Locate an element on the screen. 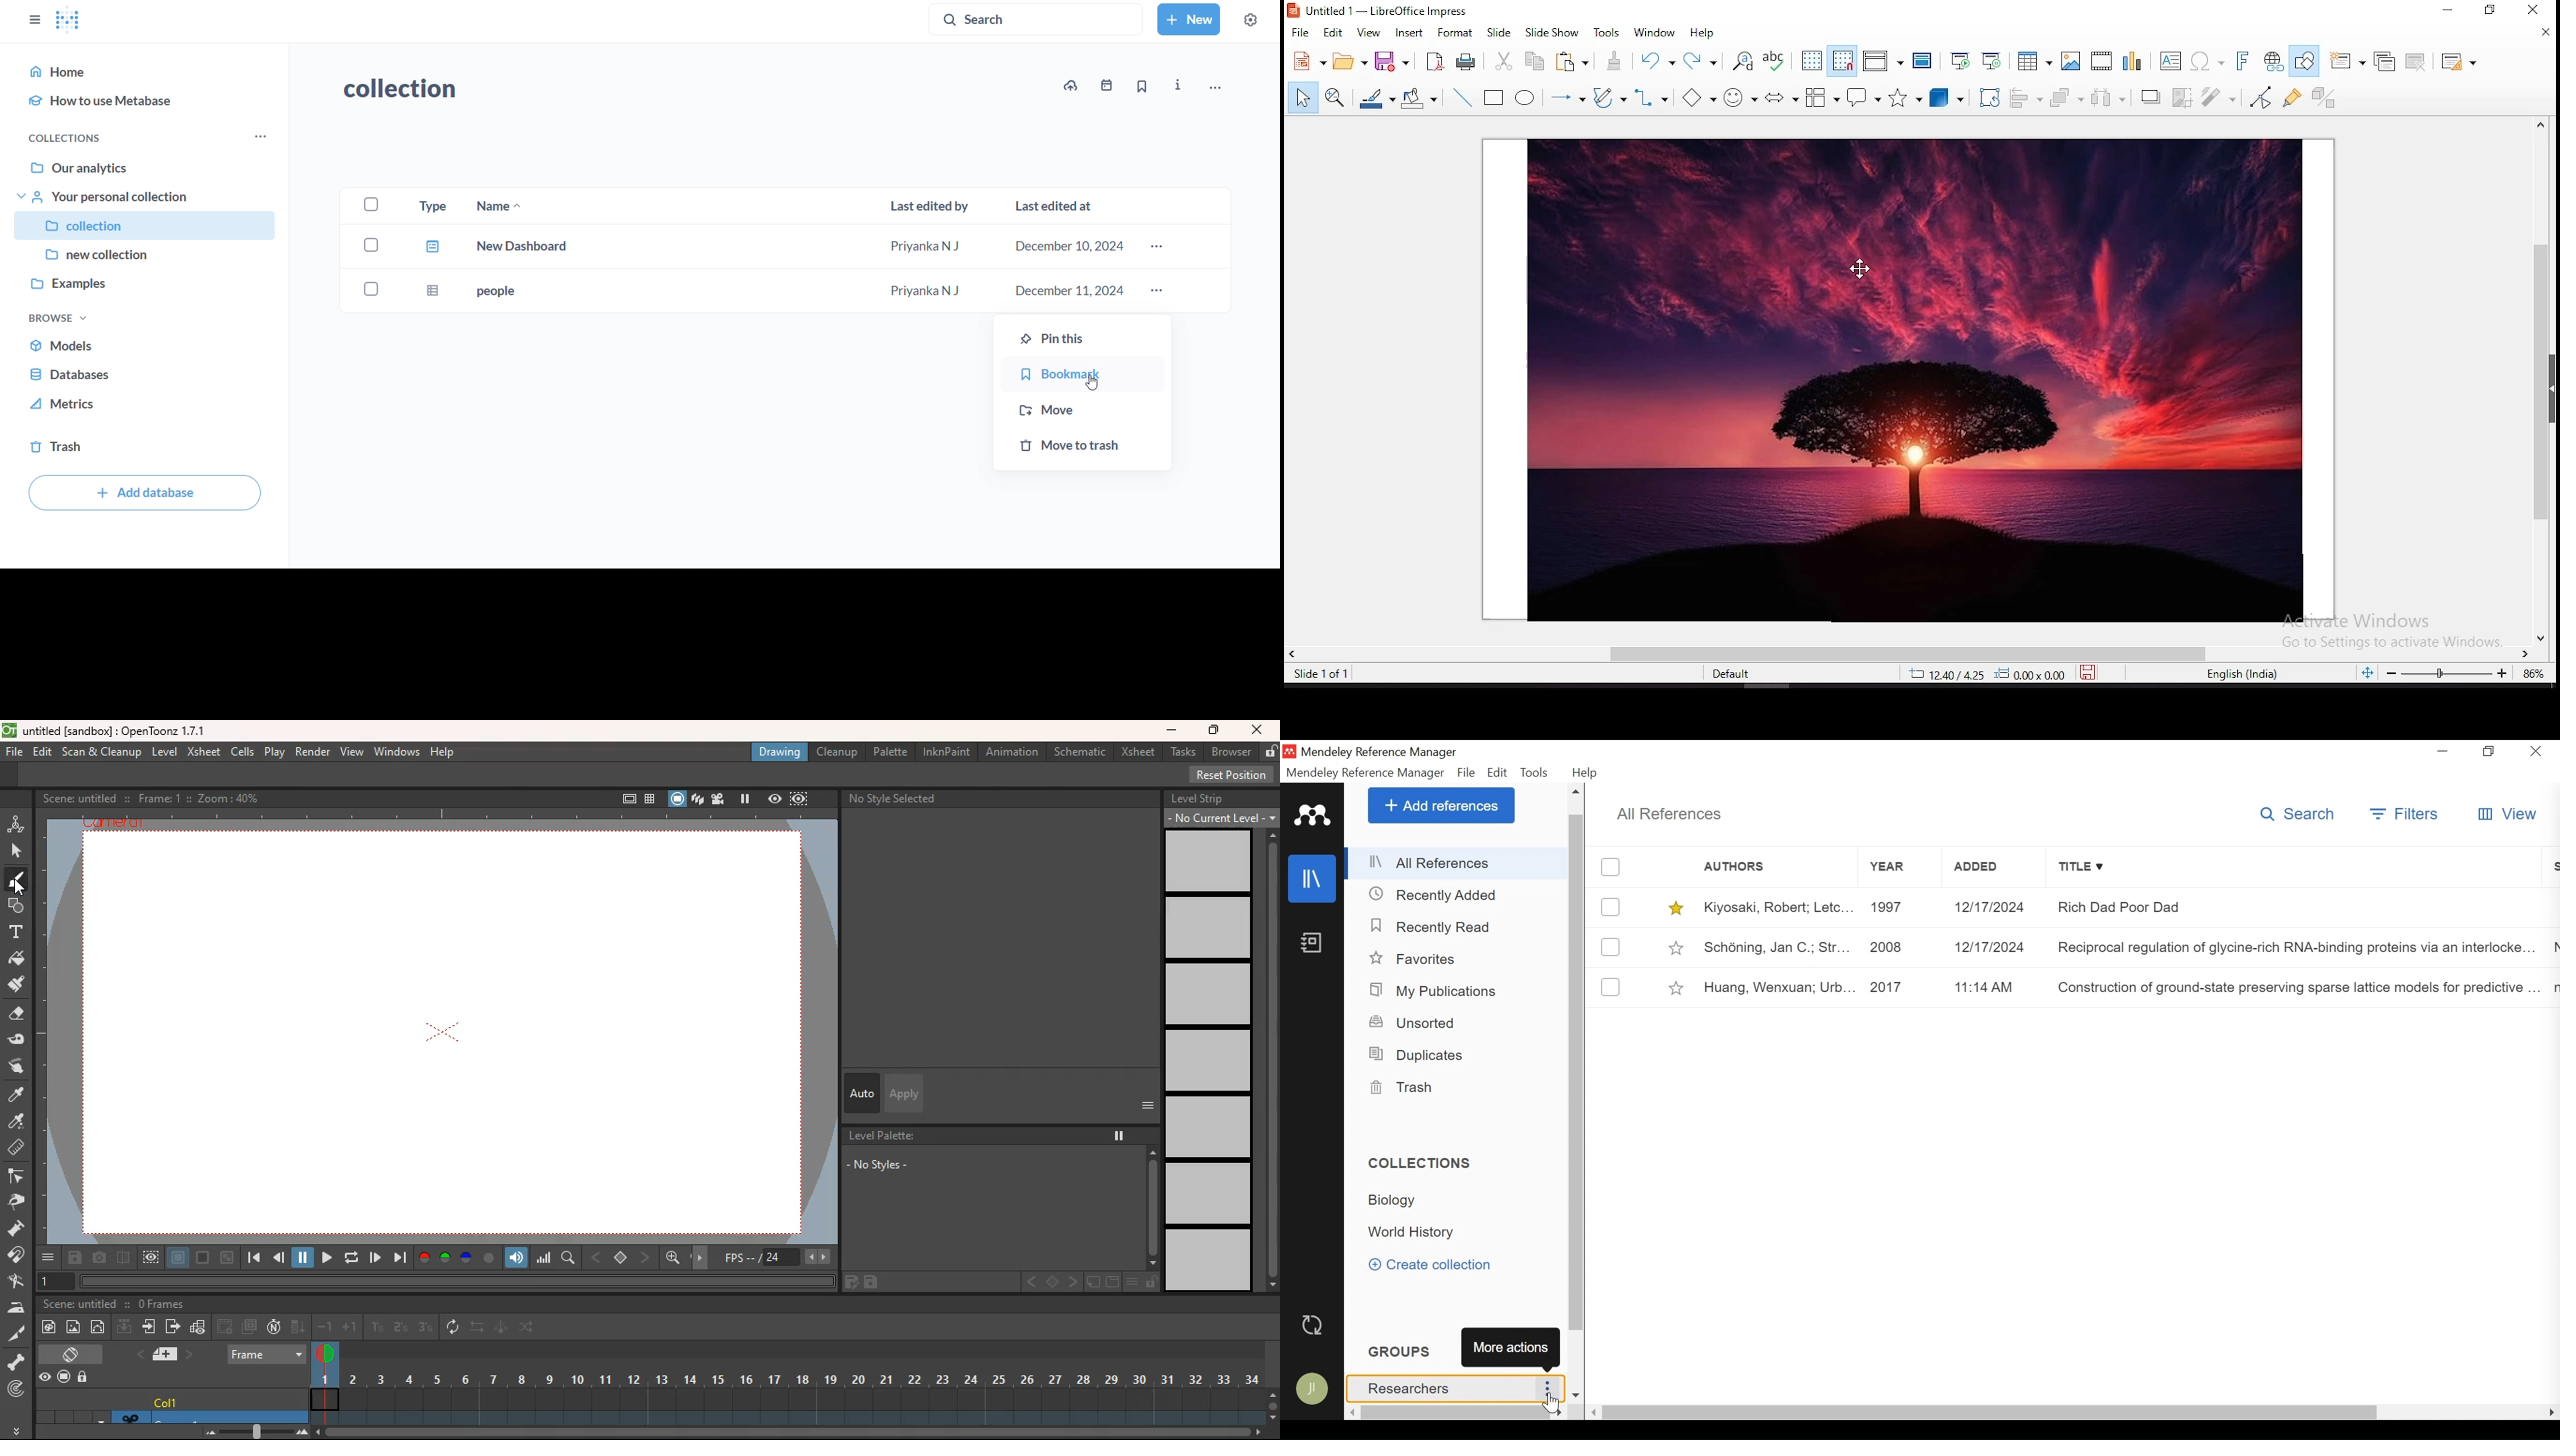 The height and width of the screenshot is (1456, 2576). arrange is located at coordinates (2065, 98).